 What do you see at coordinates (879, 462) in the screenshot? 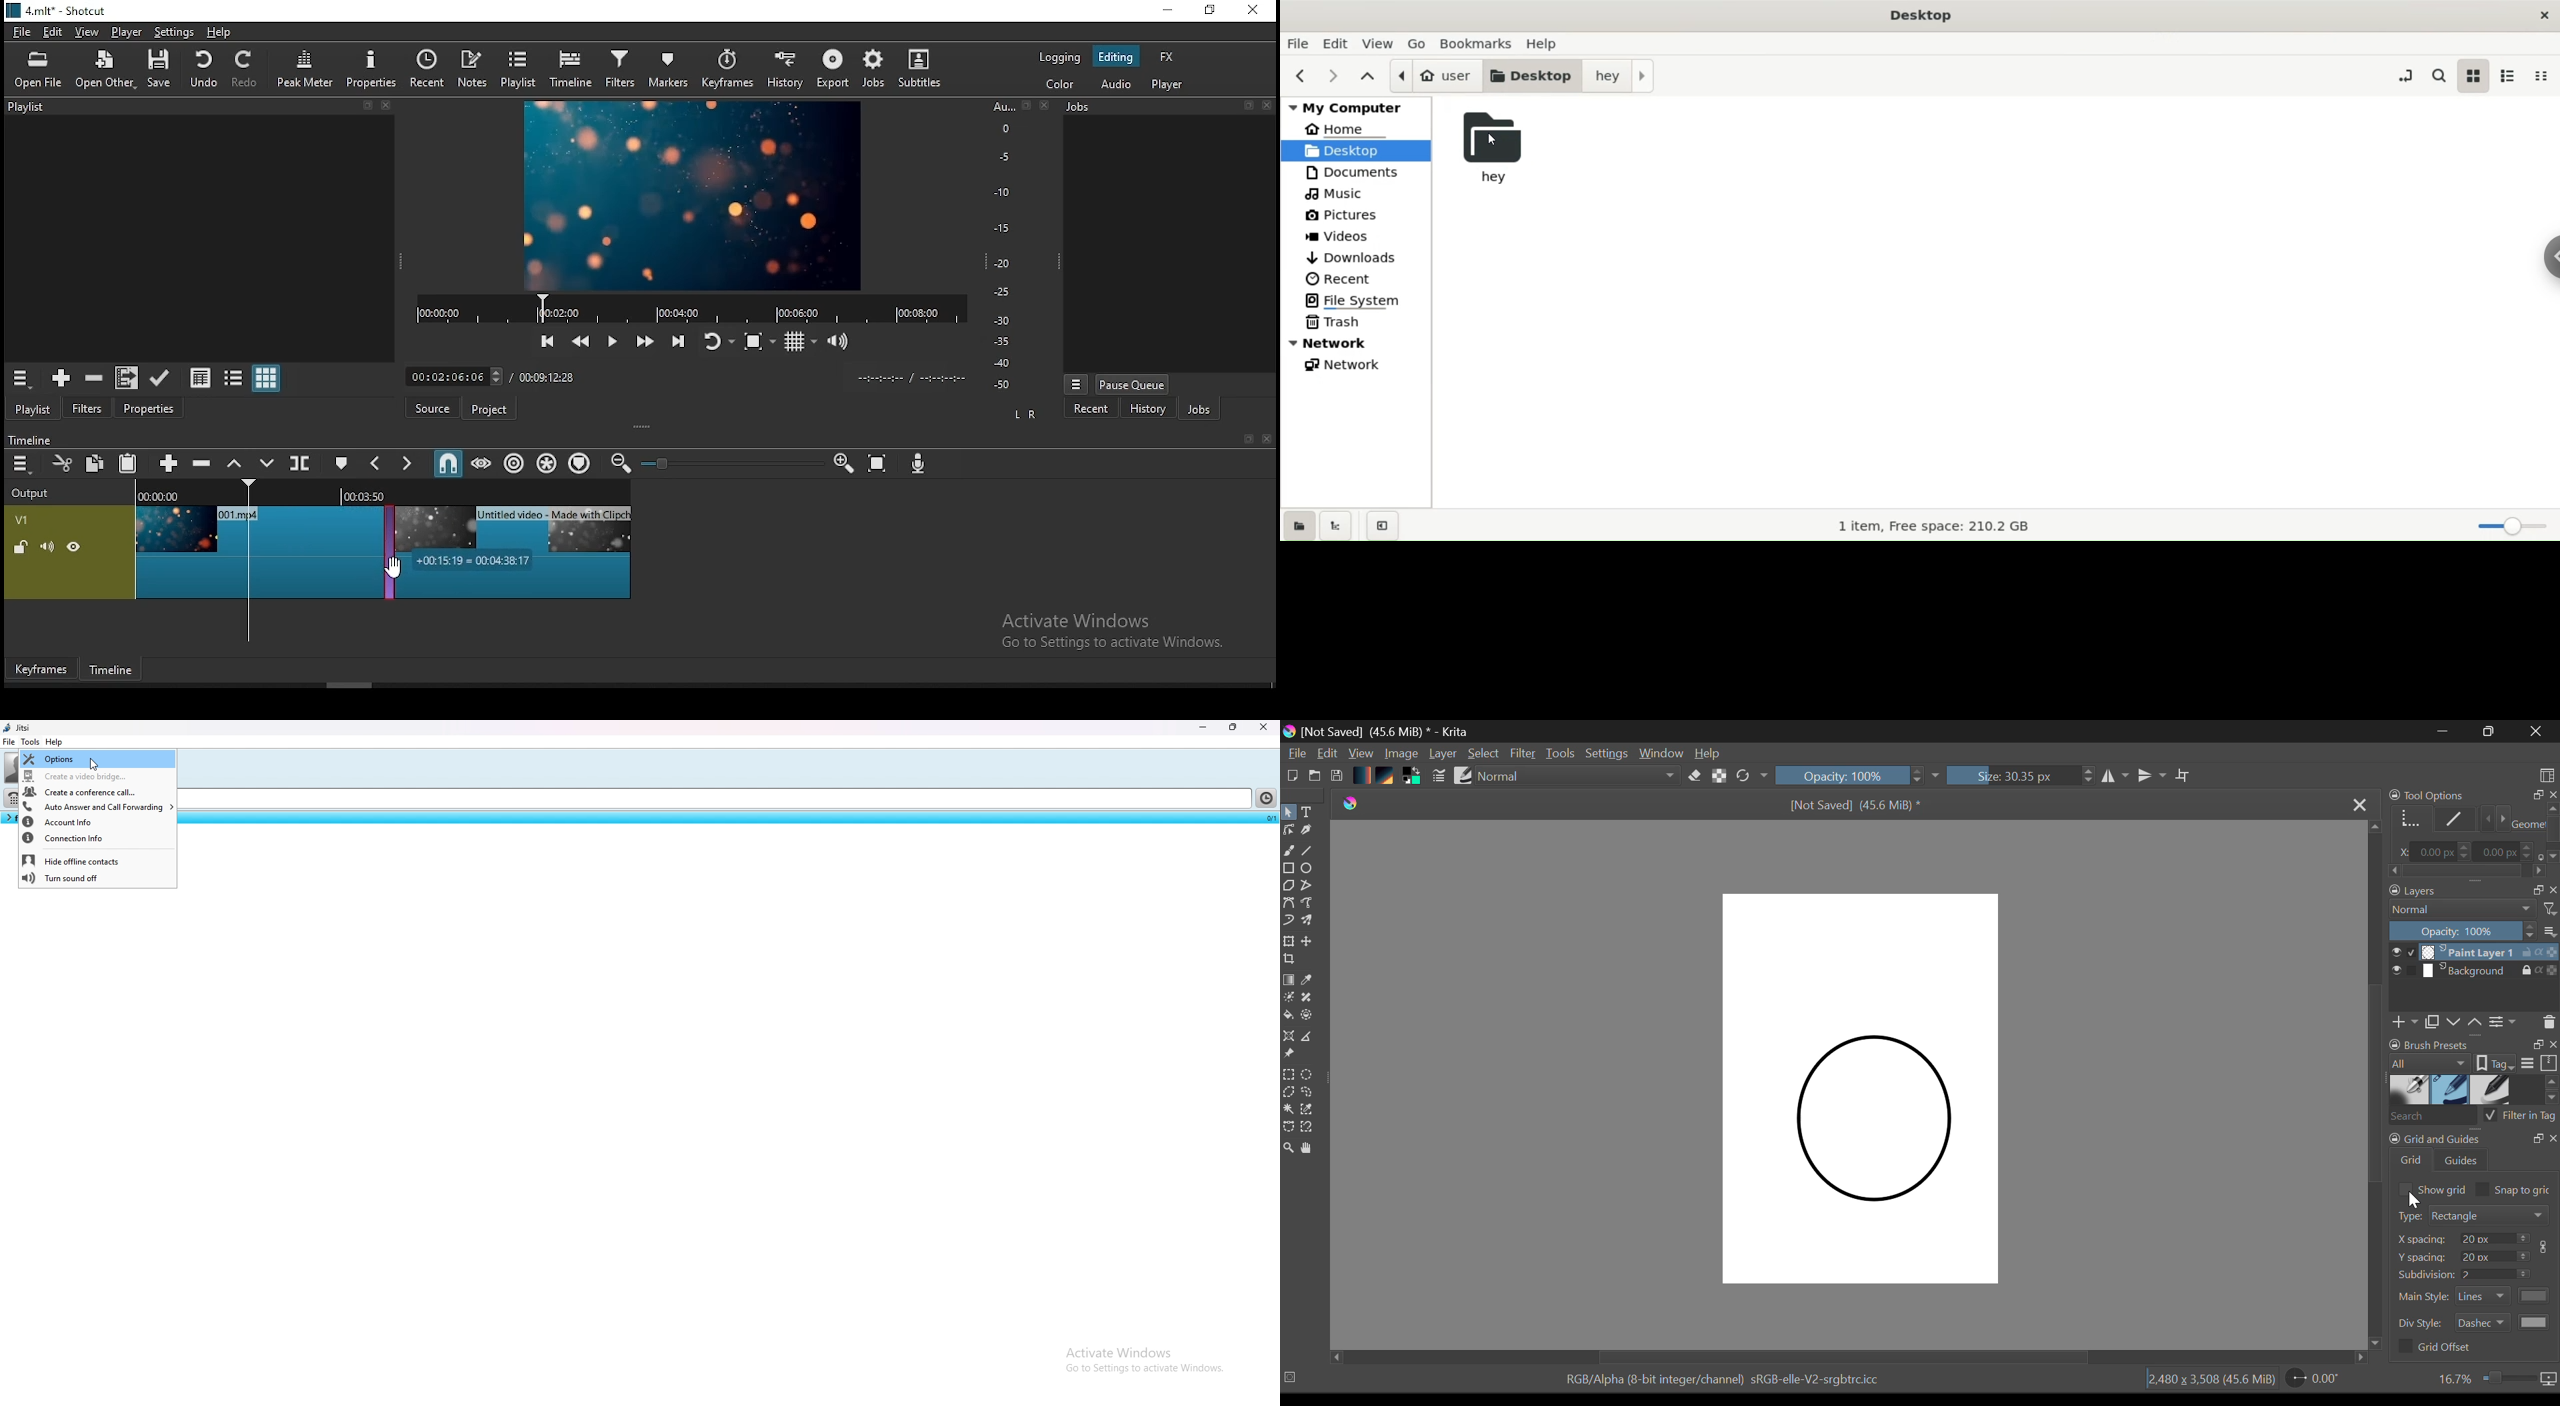
I see `zoom timeline to fit` at bounding box center [879, 462].